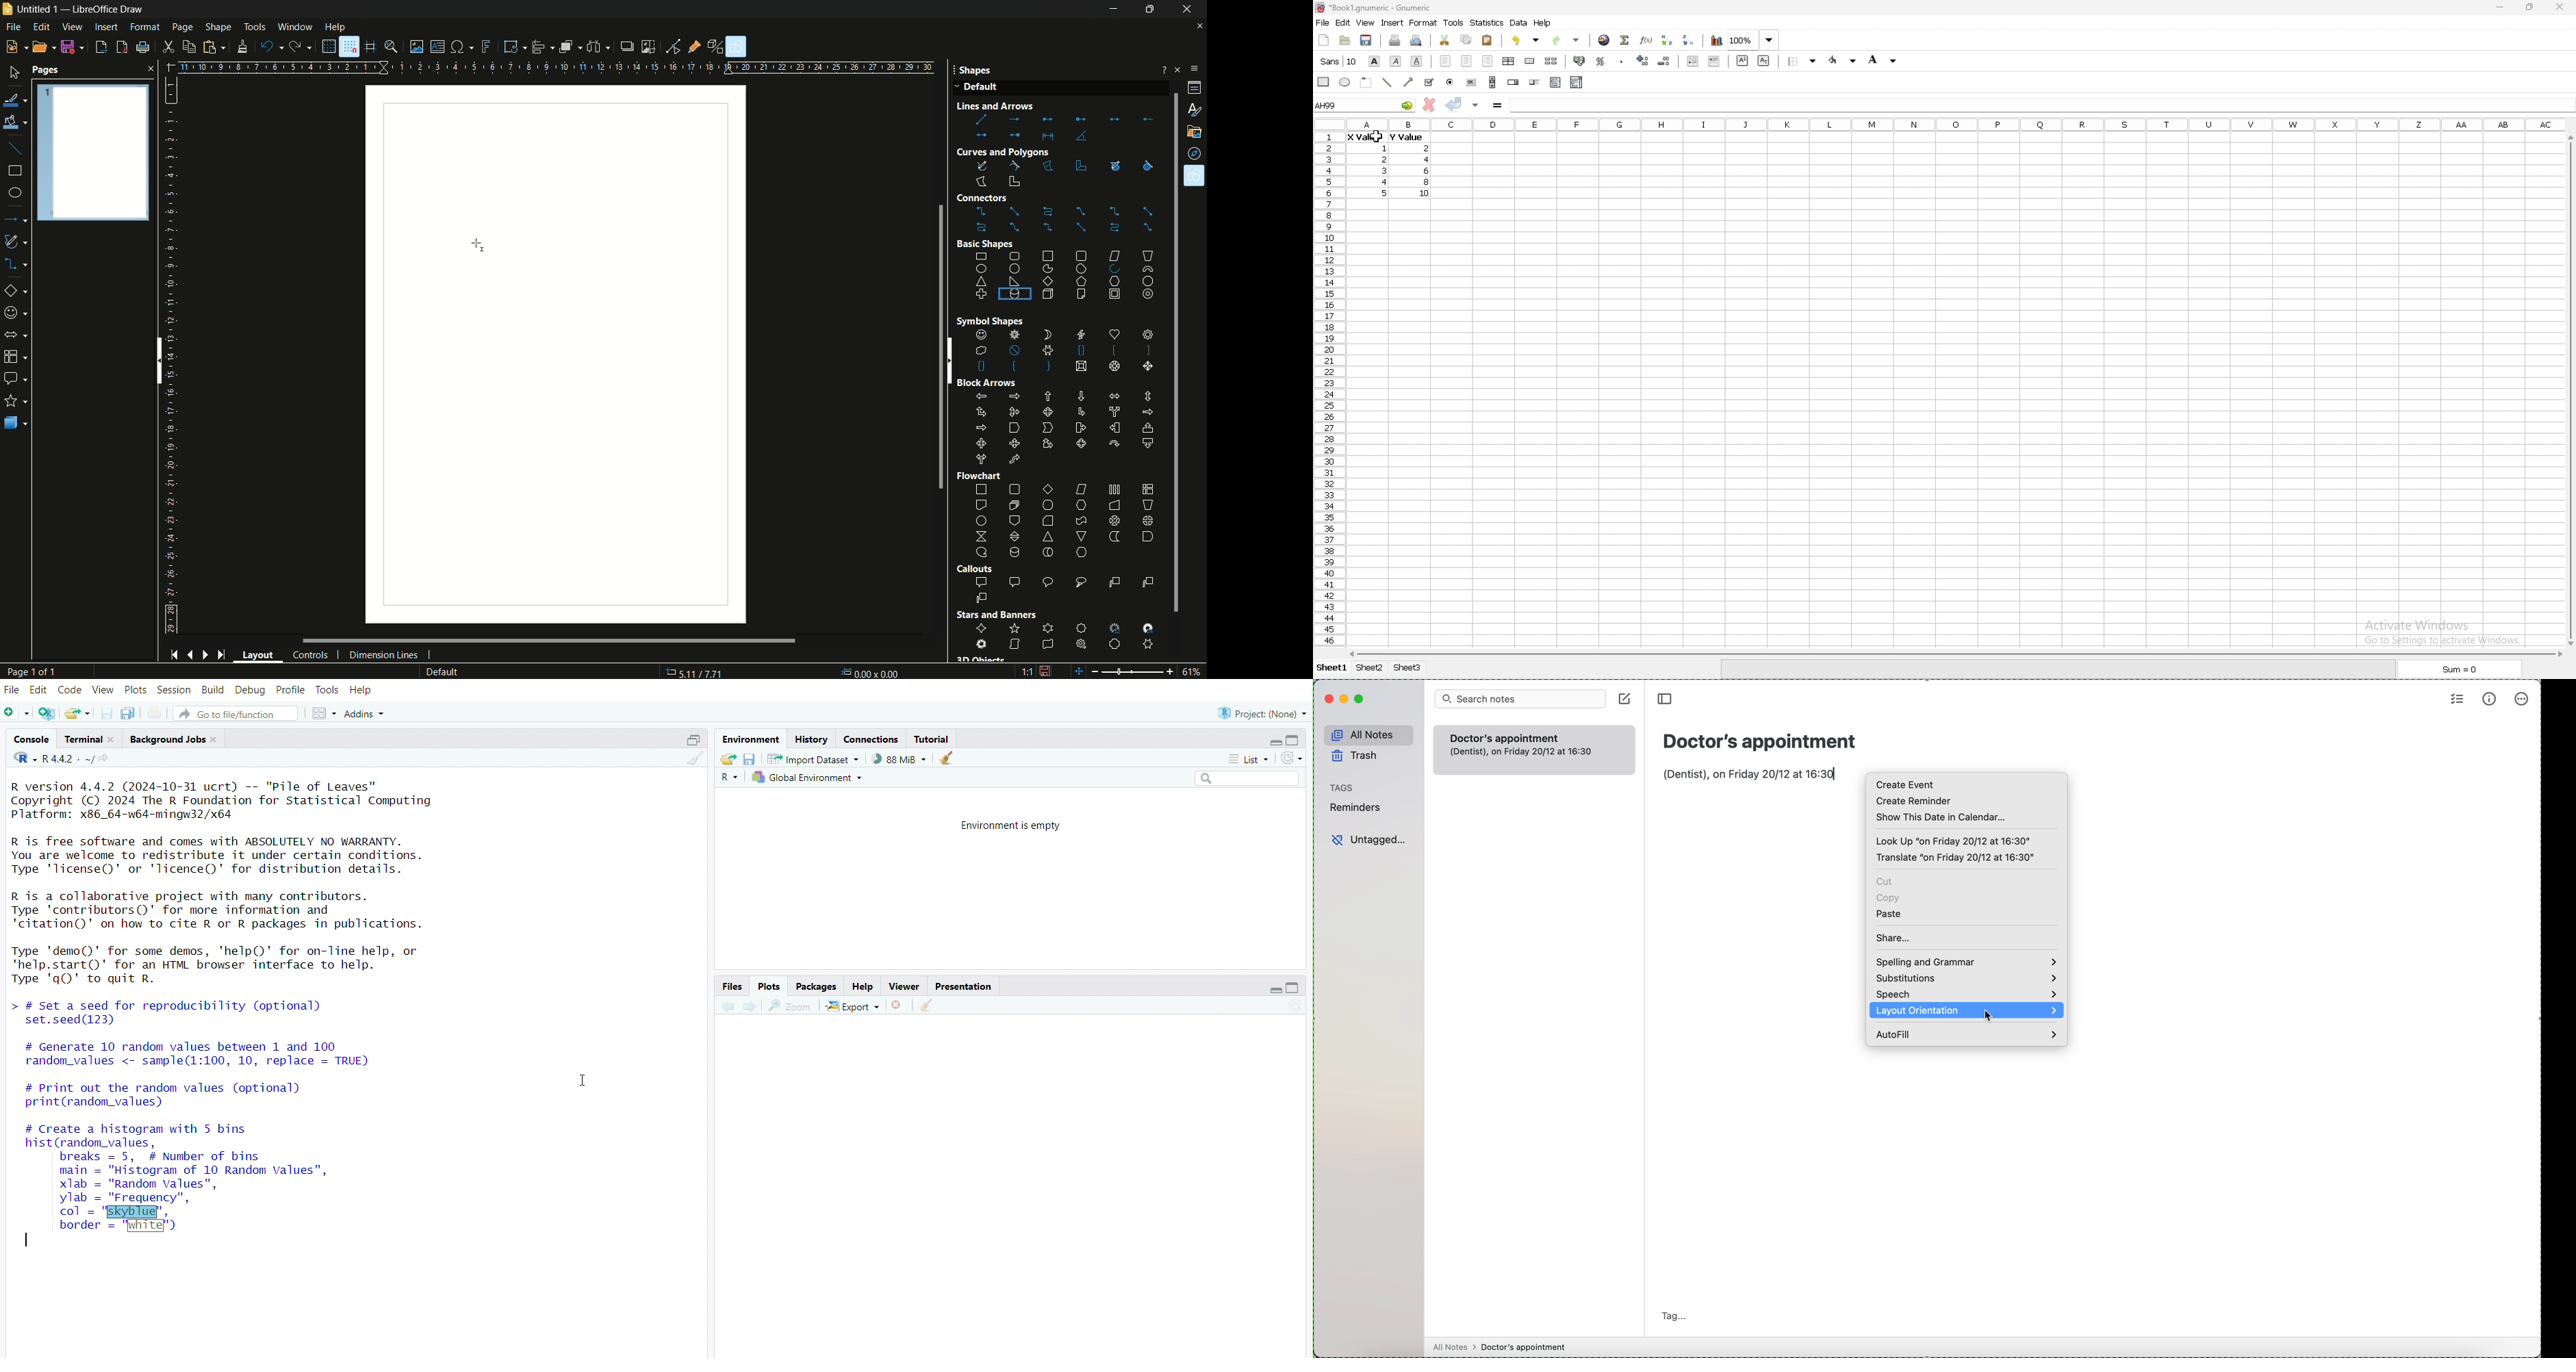 This screenshot has width=2576, height=1372. Describe the element at coordinates (272, 47) in the screenshot. I see `undo` at that location.